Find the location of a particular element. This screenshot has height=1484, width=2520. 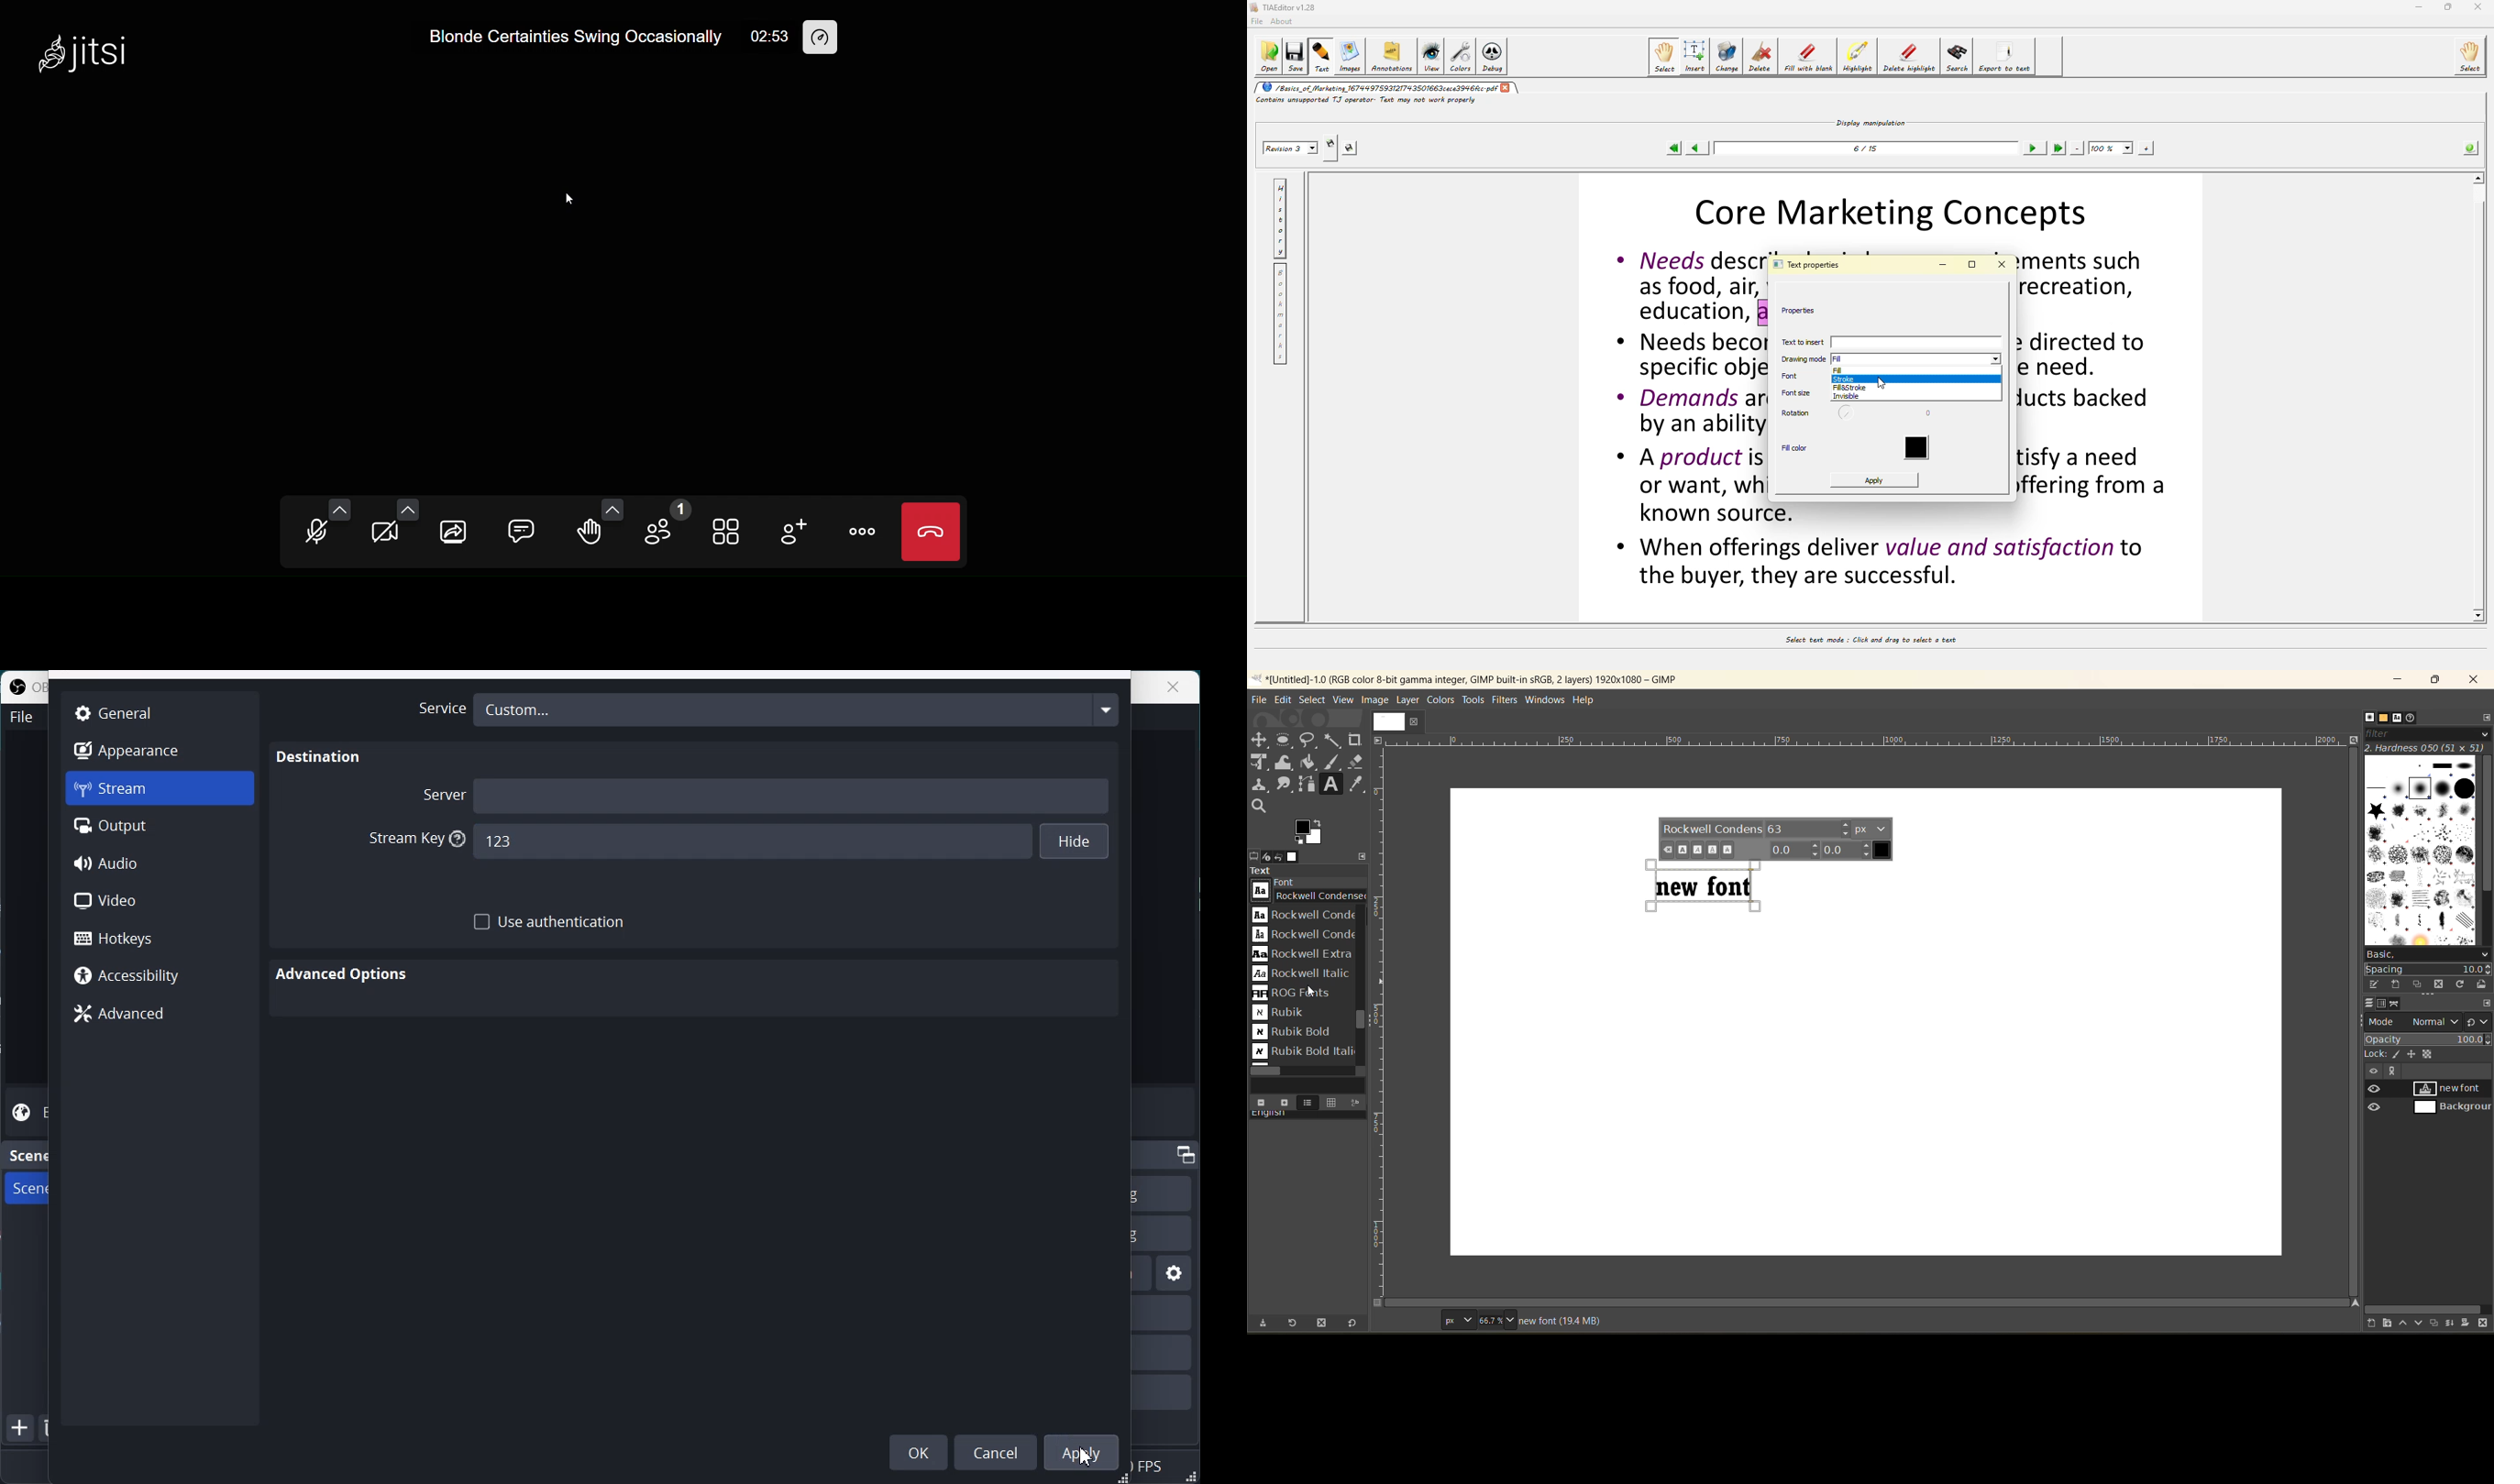

Cancel is located at coordinates (1000, 1451).